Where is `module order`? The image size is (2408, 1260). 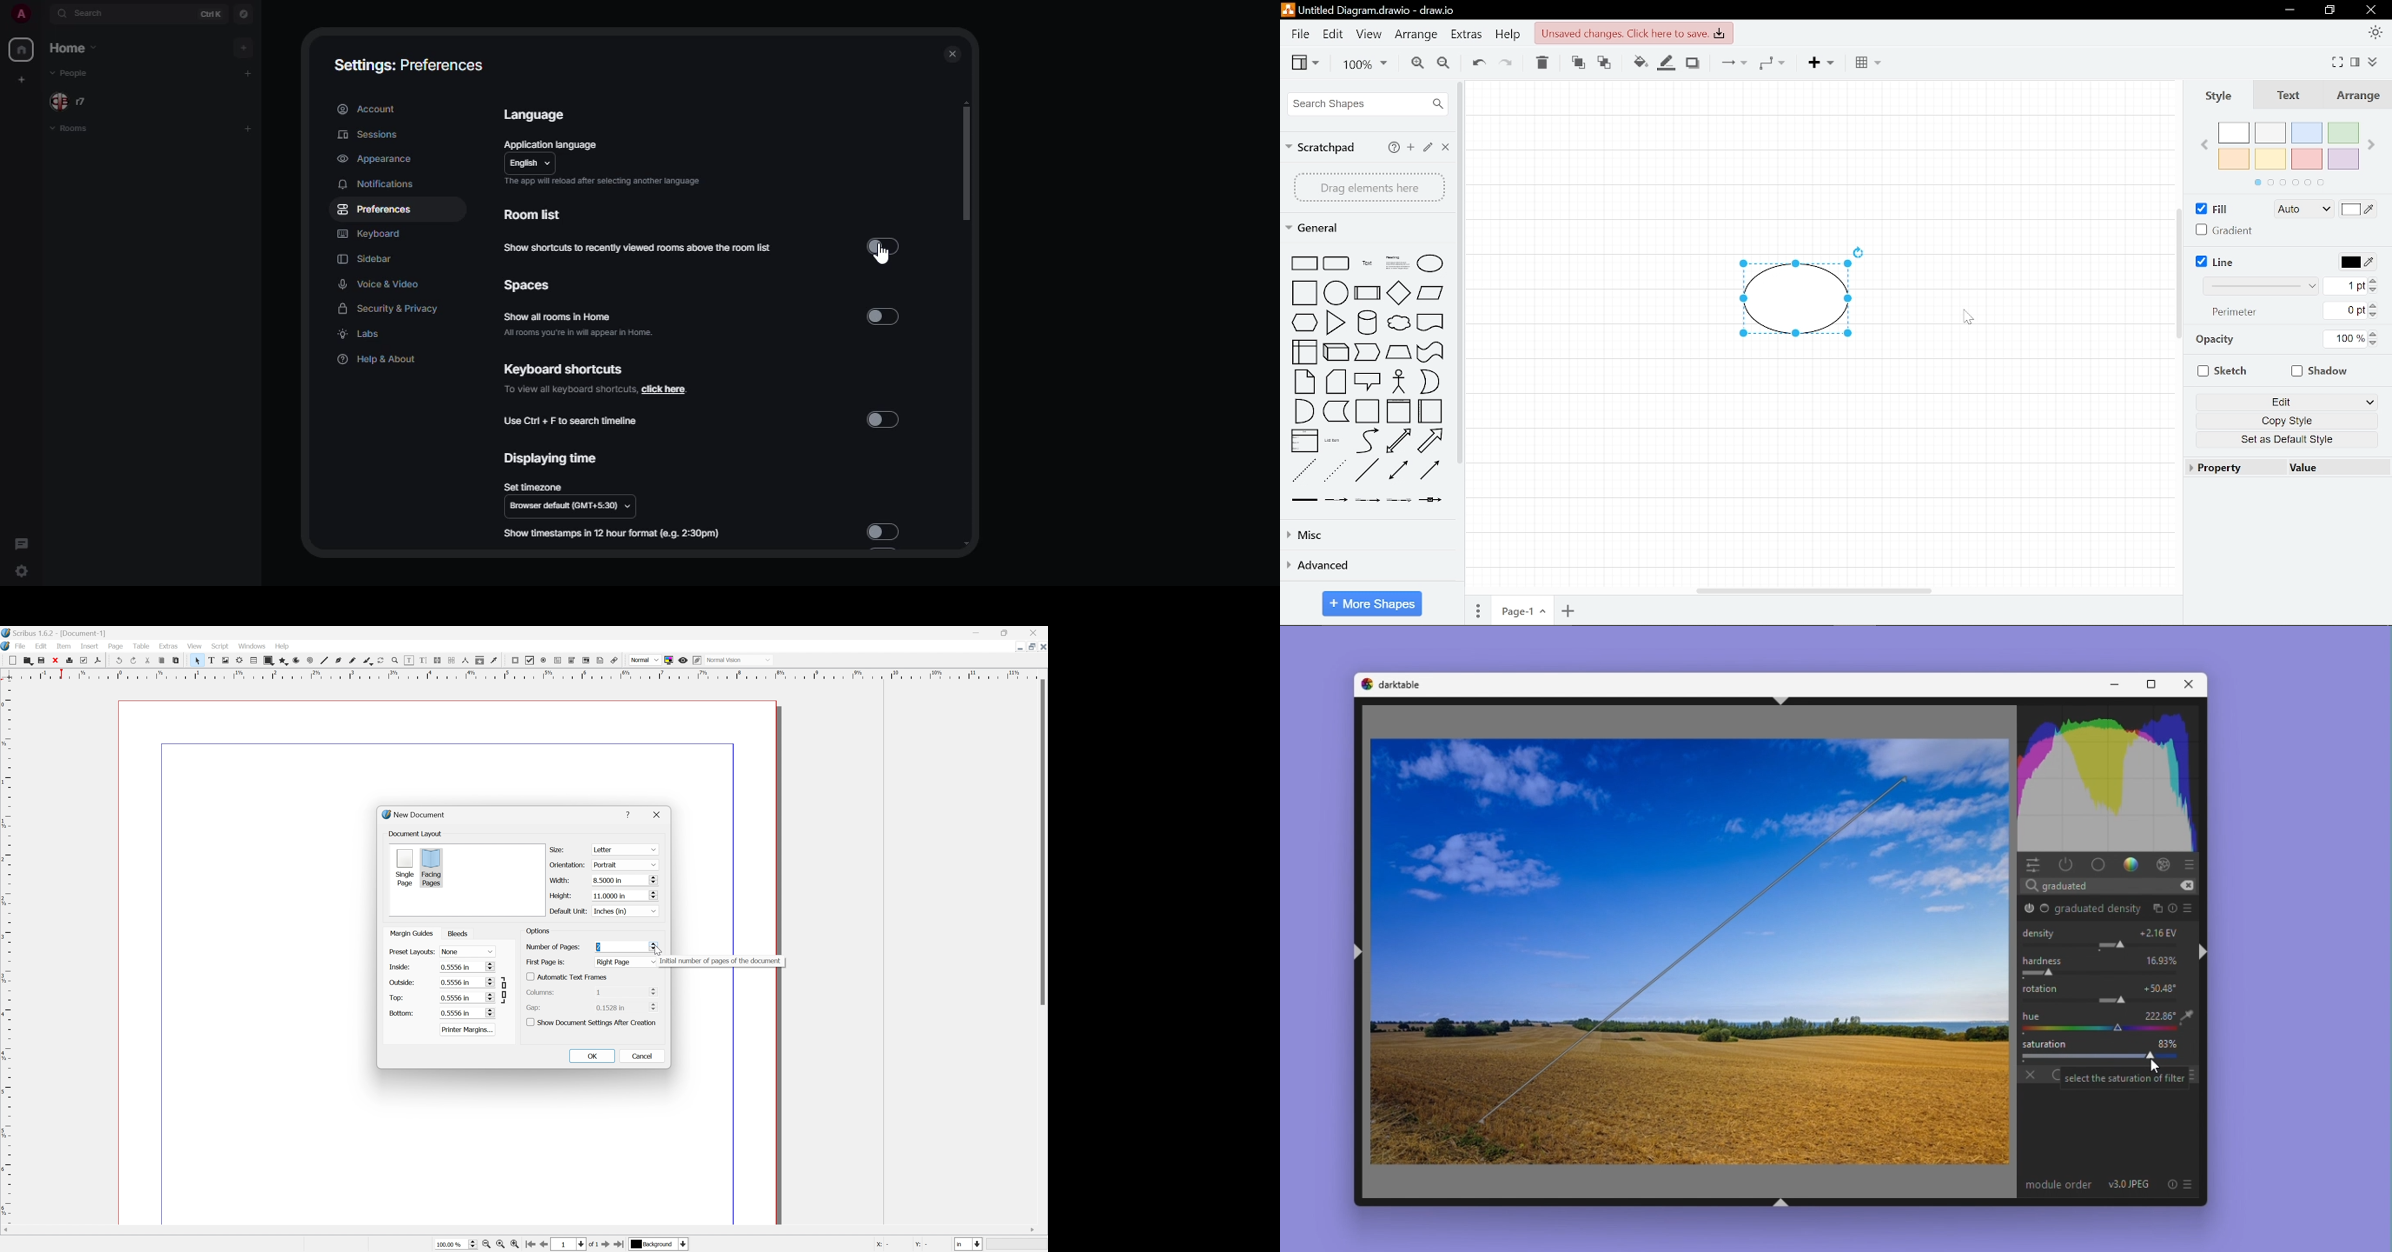 module order is located at coordinates (2059, 1185).